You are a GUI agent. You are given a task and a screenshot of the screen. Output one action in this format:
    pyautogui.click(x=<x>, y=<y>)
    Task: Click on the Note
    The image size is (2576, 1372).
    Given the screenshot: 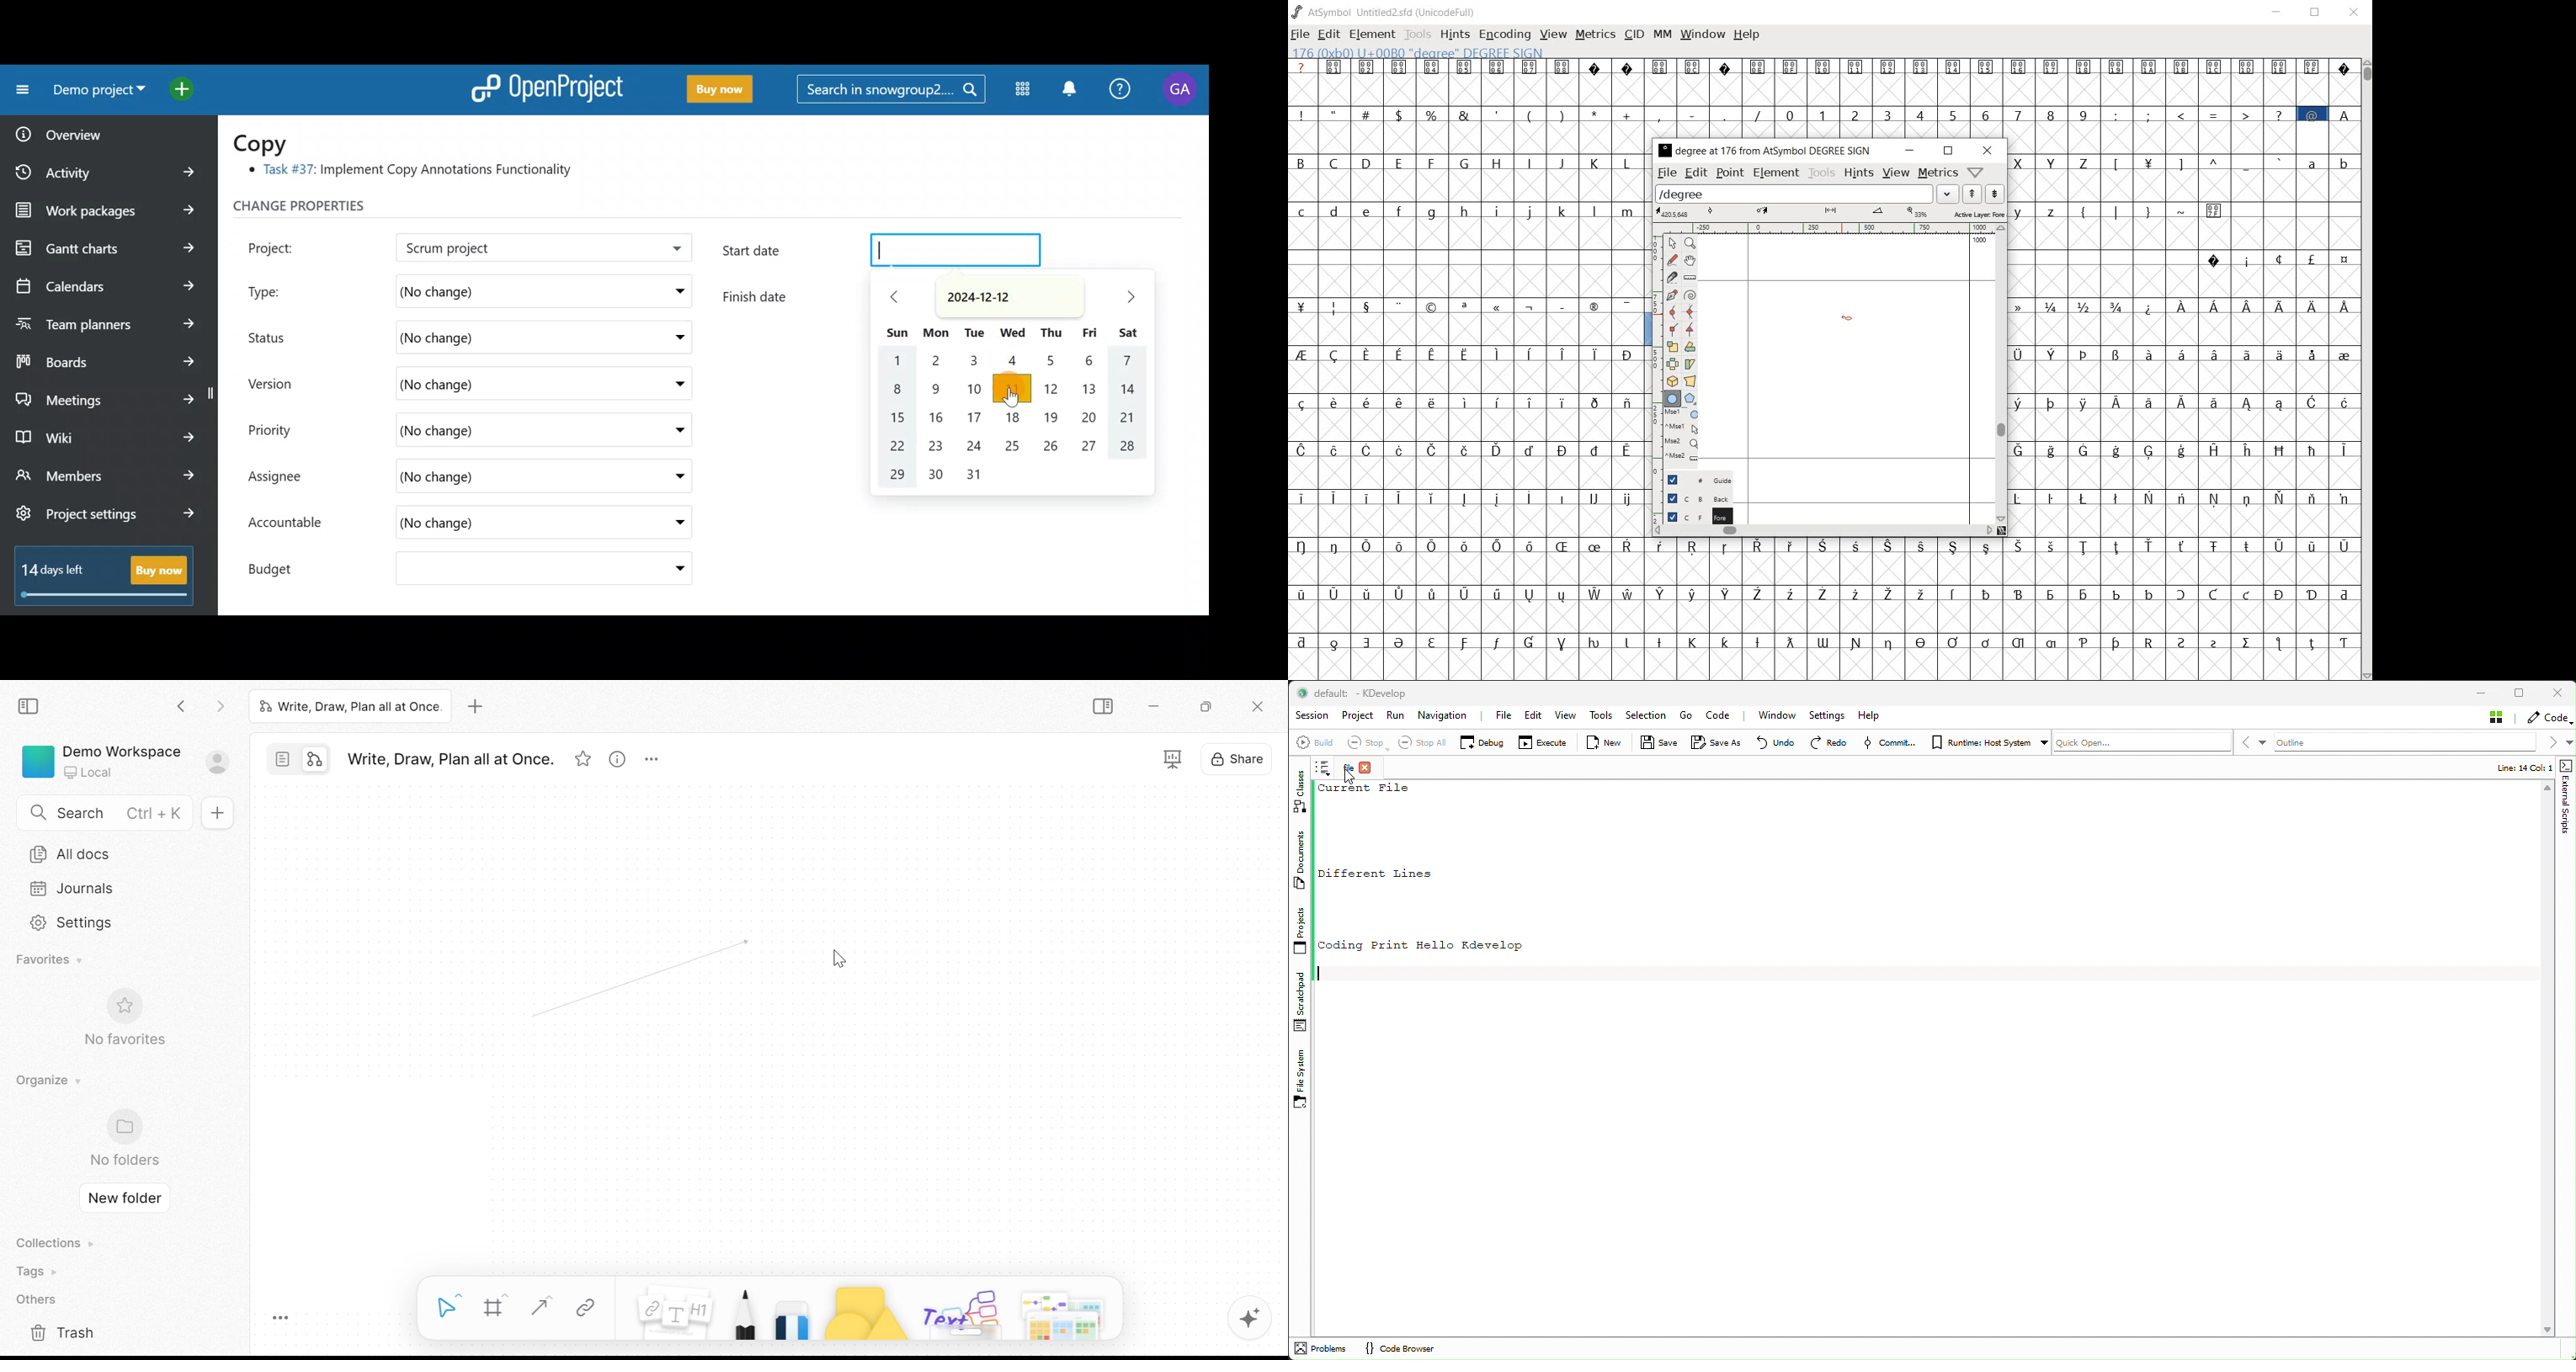 What is the action you would take?
    pyautogui.click(x=672, y=1316)
    